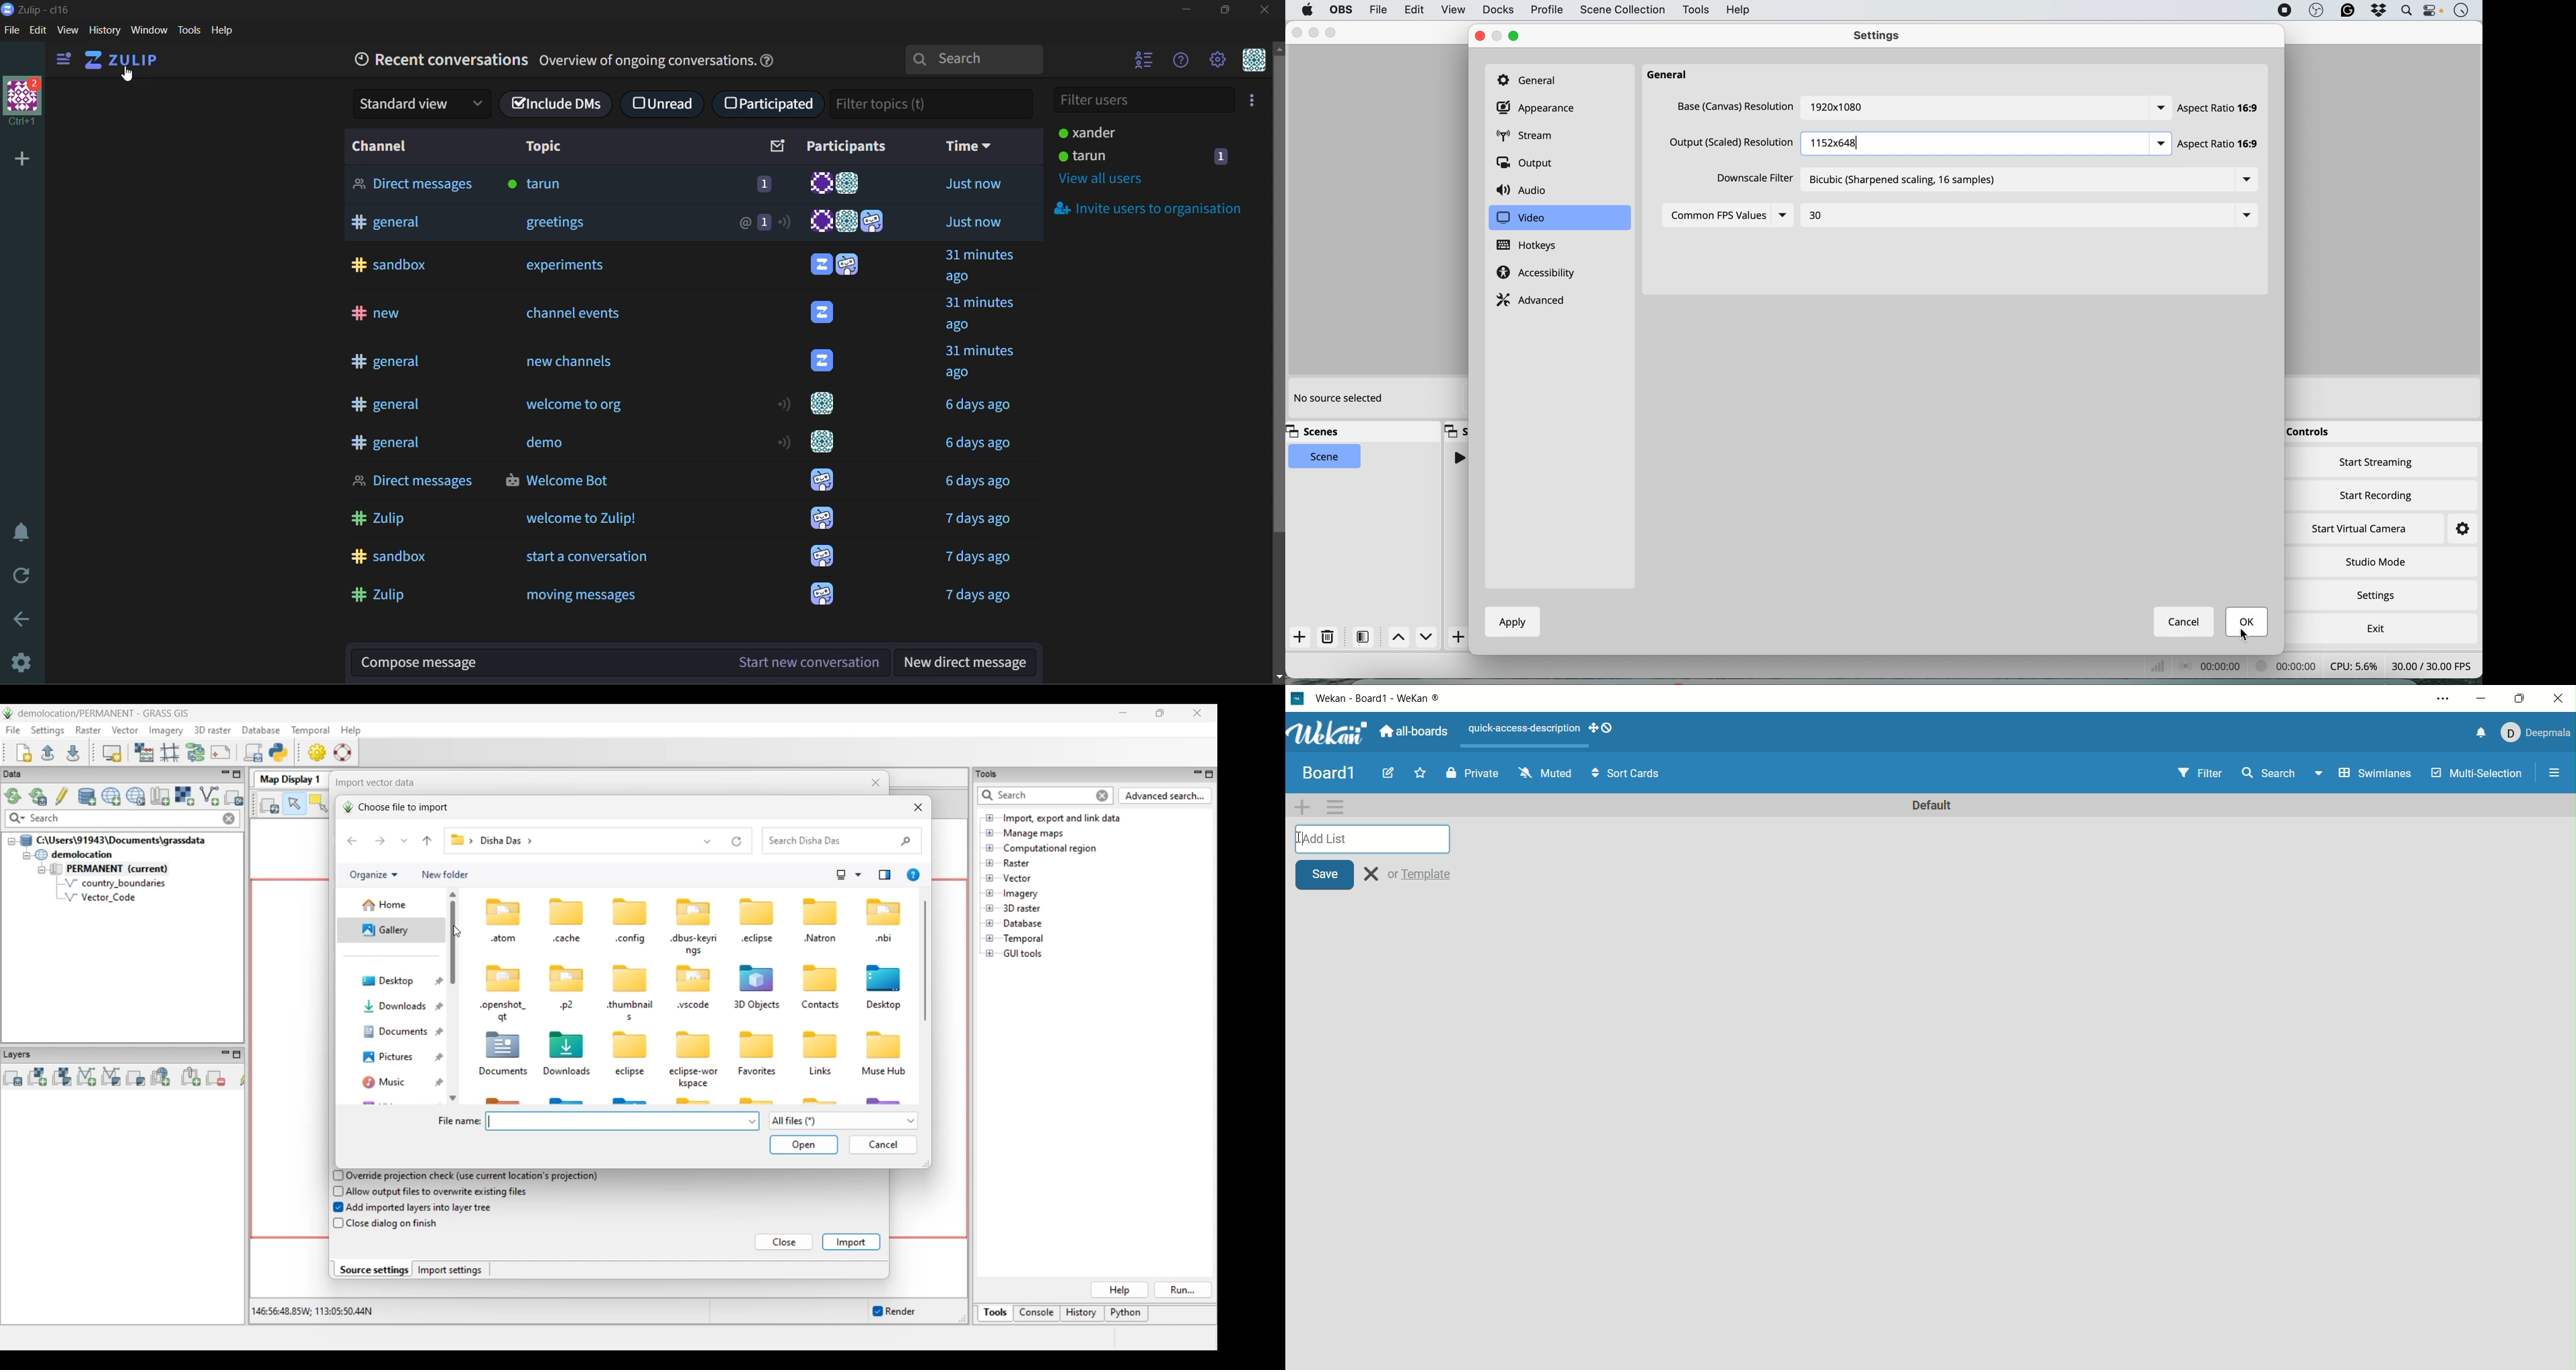  I want to click on time, so click(2461, 11).